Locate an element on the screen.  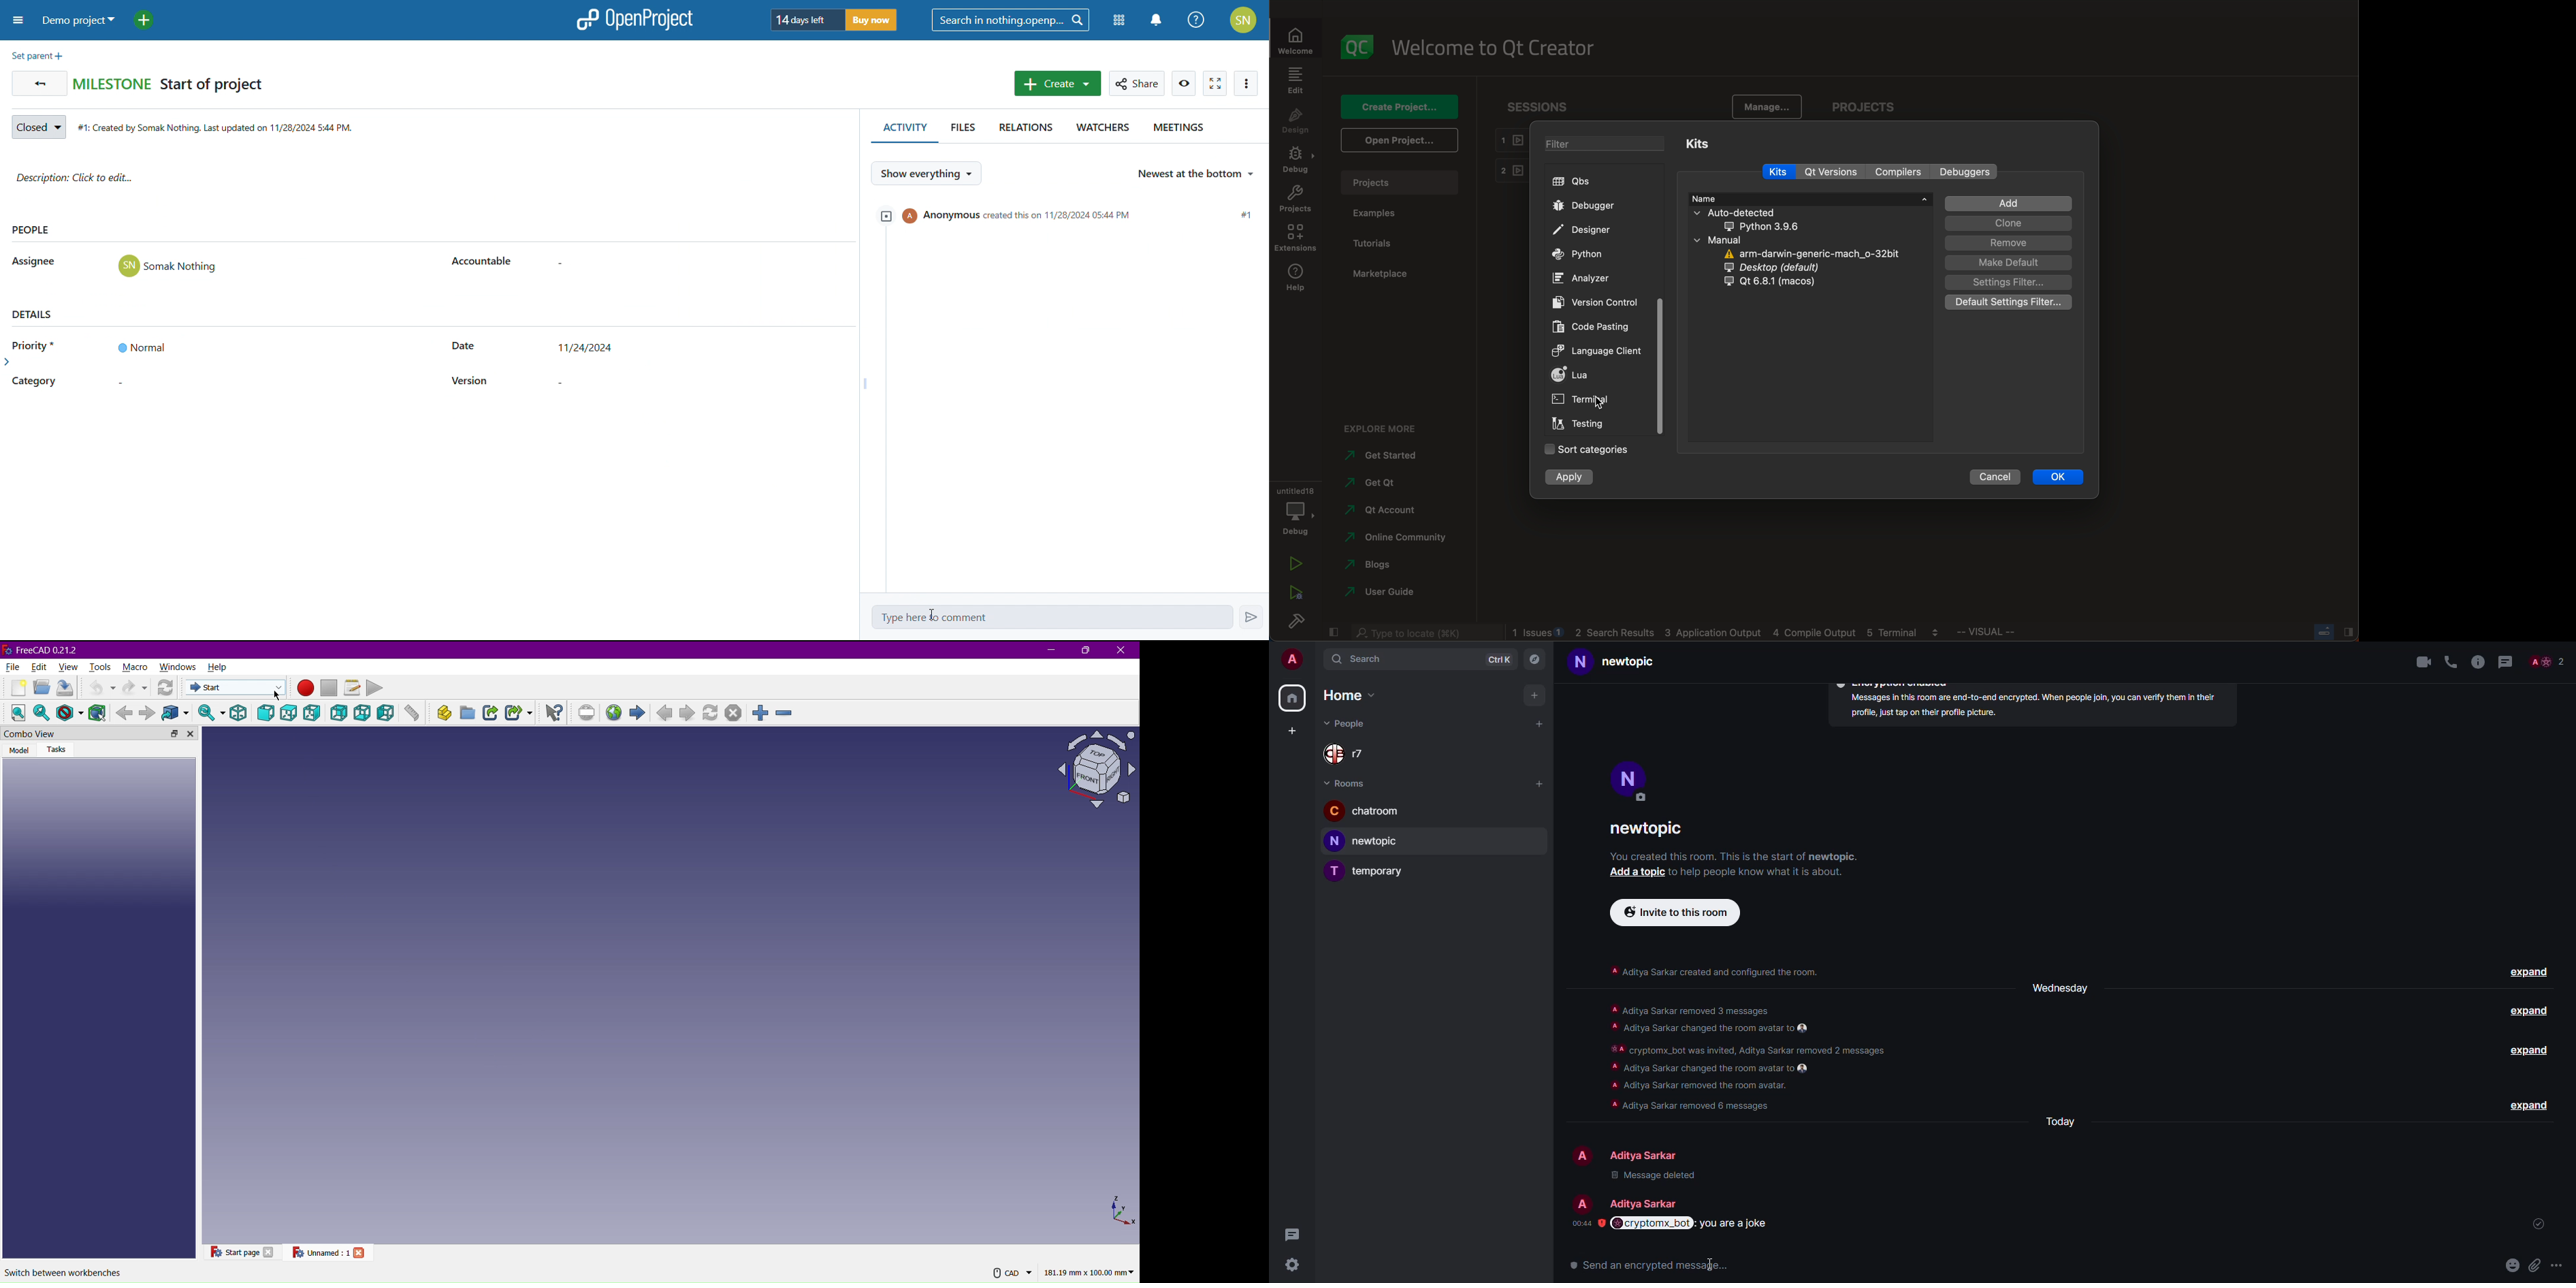
Zoom in is located at coordinates (759, 713).